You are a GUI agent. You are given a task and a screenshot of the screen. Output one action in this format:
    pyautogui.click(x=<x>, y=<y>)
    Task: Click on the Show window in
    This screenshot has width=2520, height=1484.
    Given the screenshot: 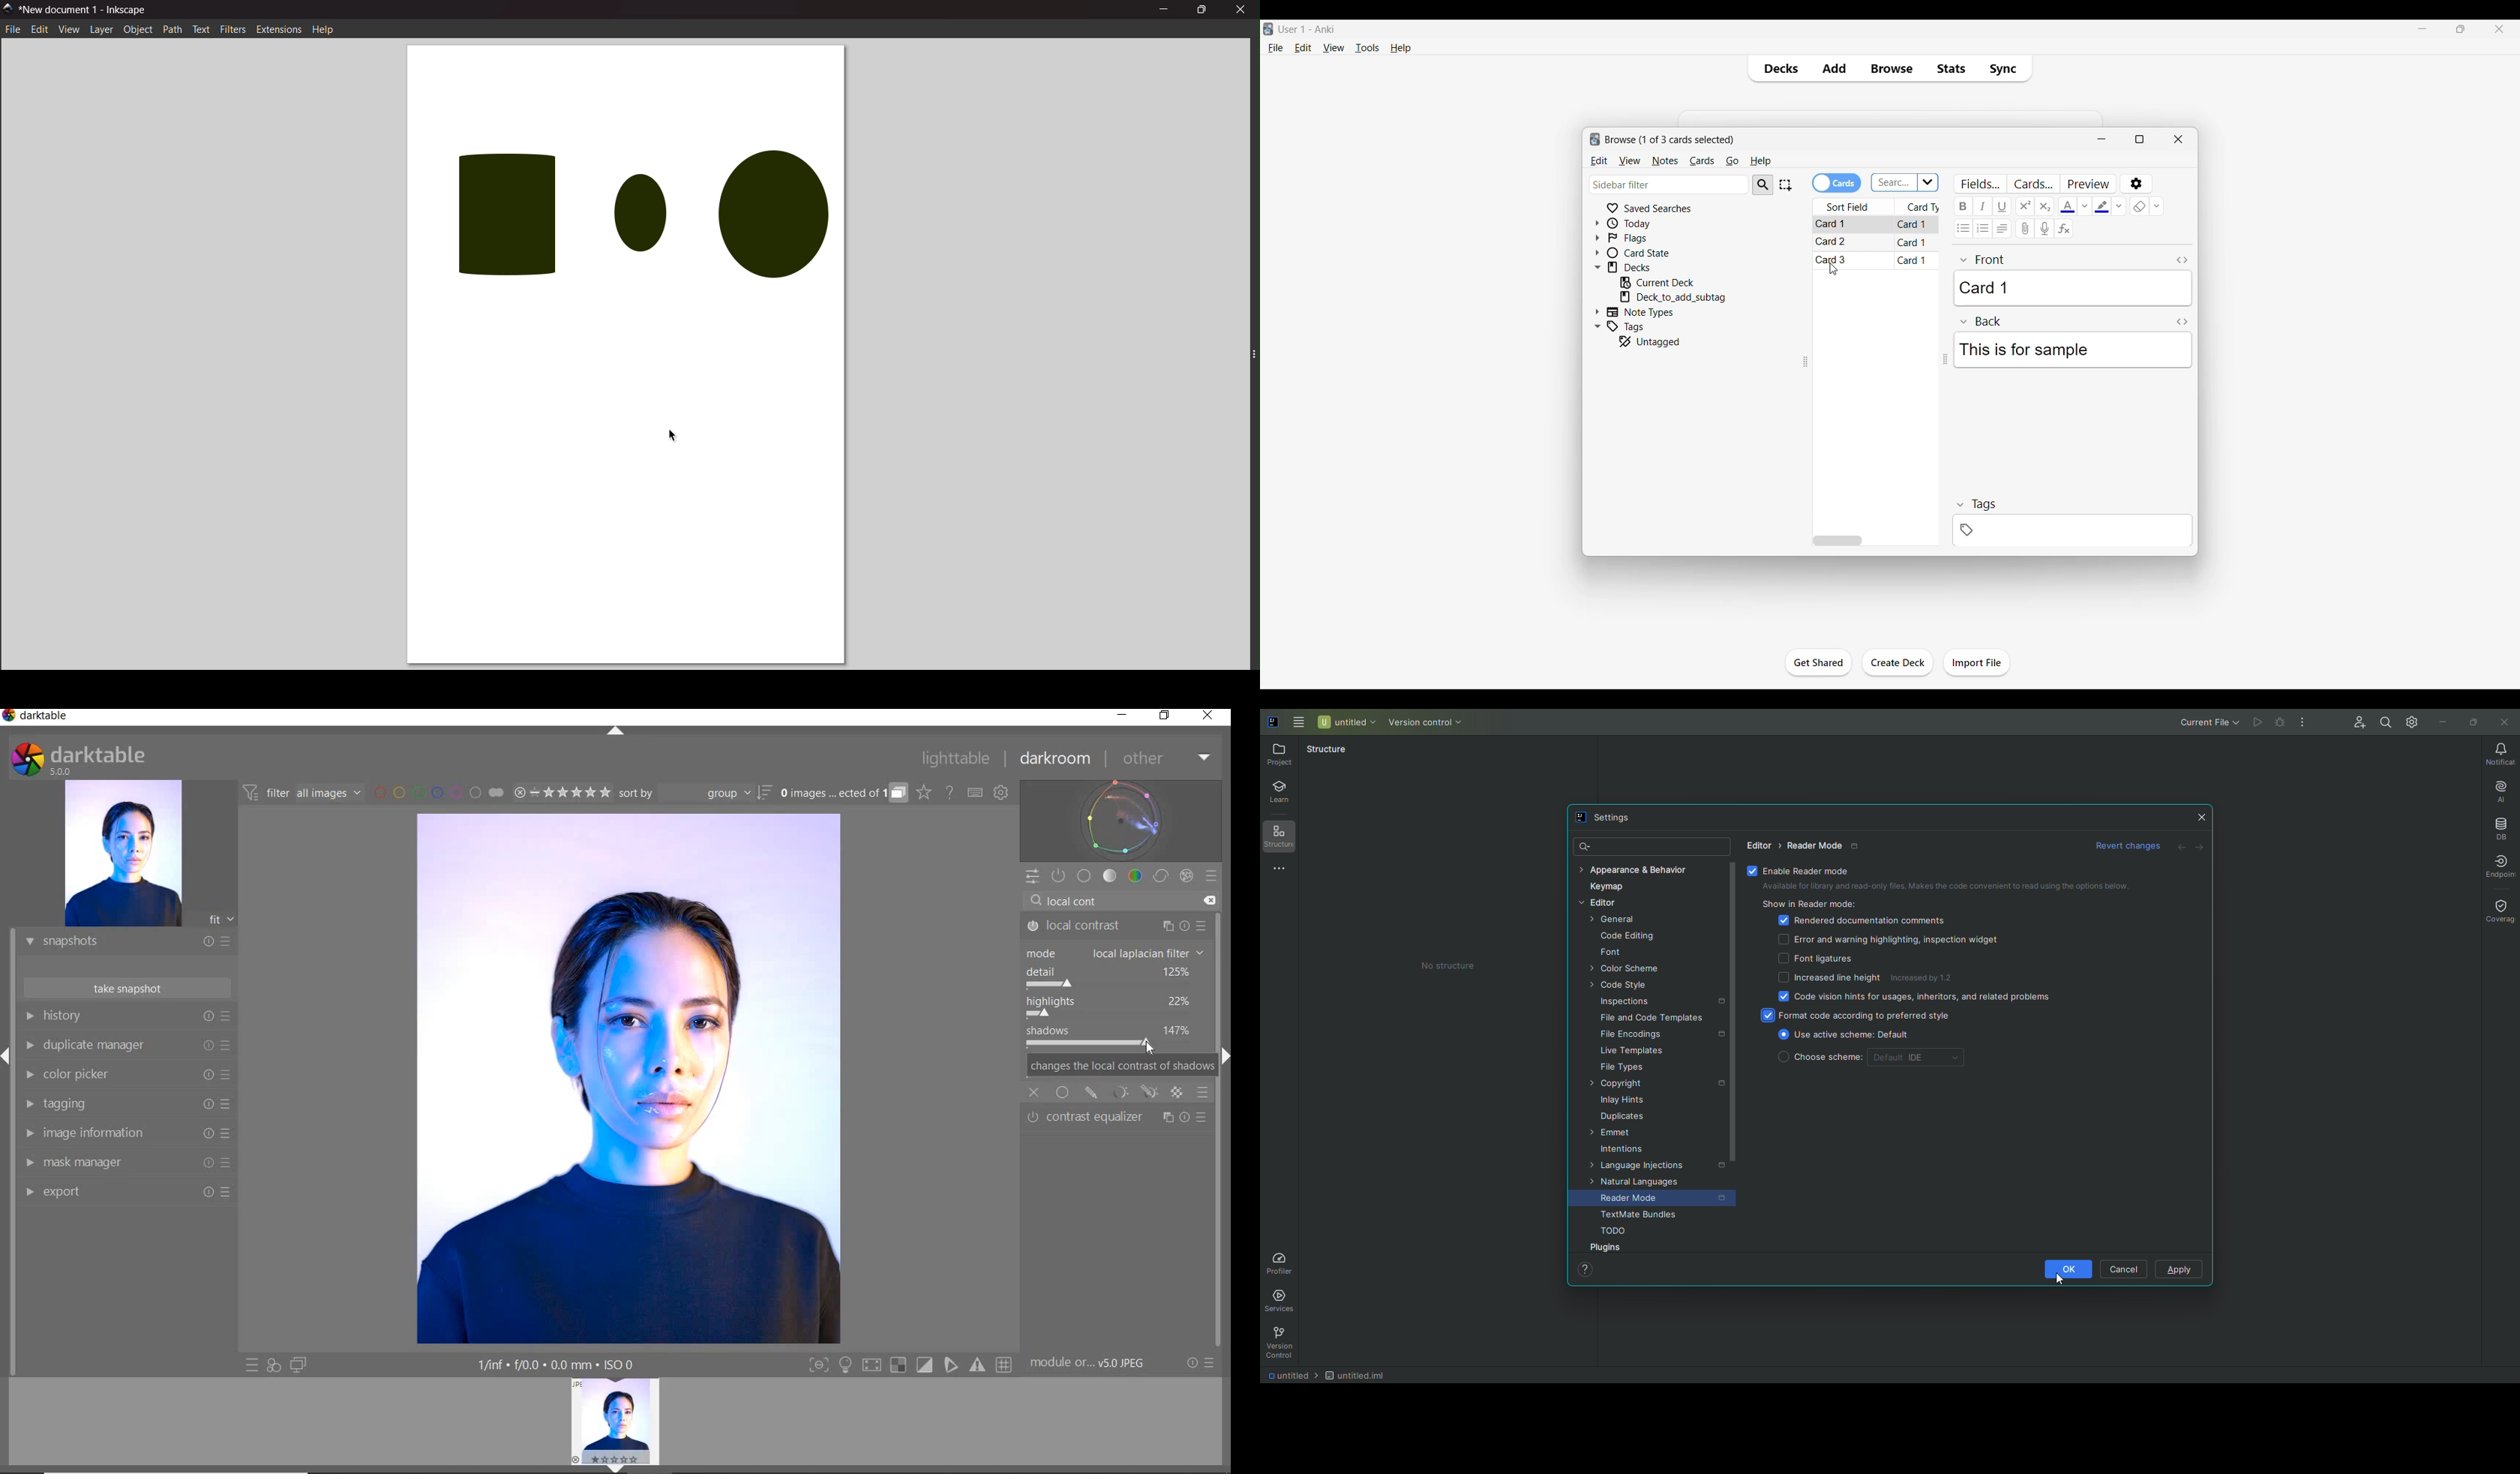 What is the action you would take?
    pyautogui.click(x=2140, y=139)
    